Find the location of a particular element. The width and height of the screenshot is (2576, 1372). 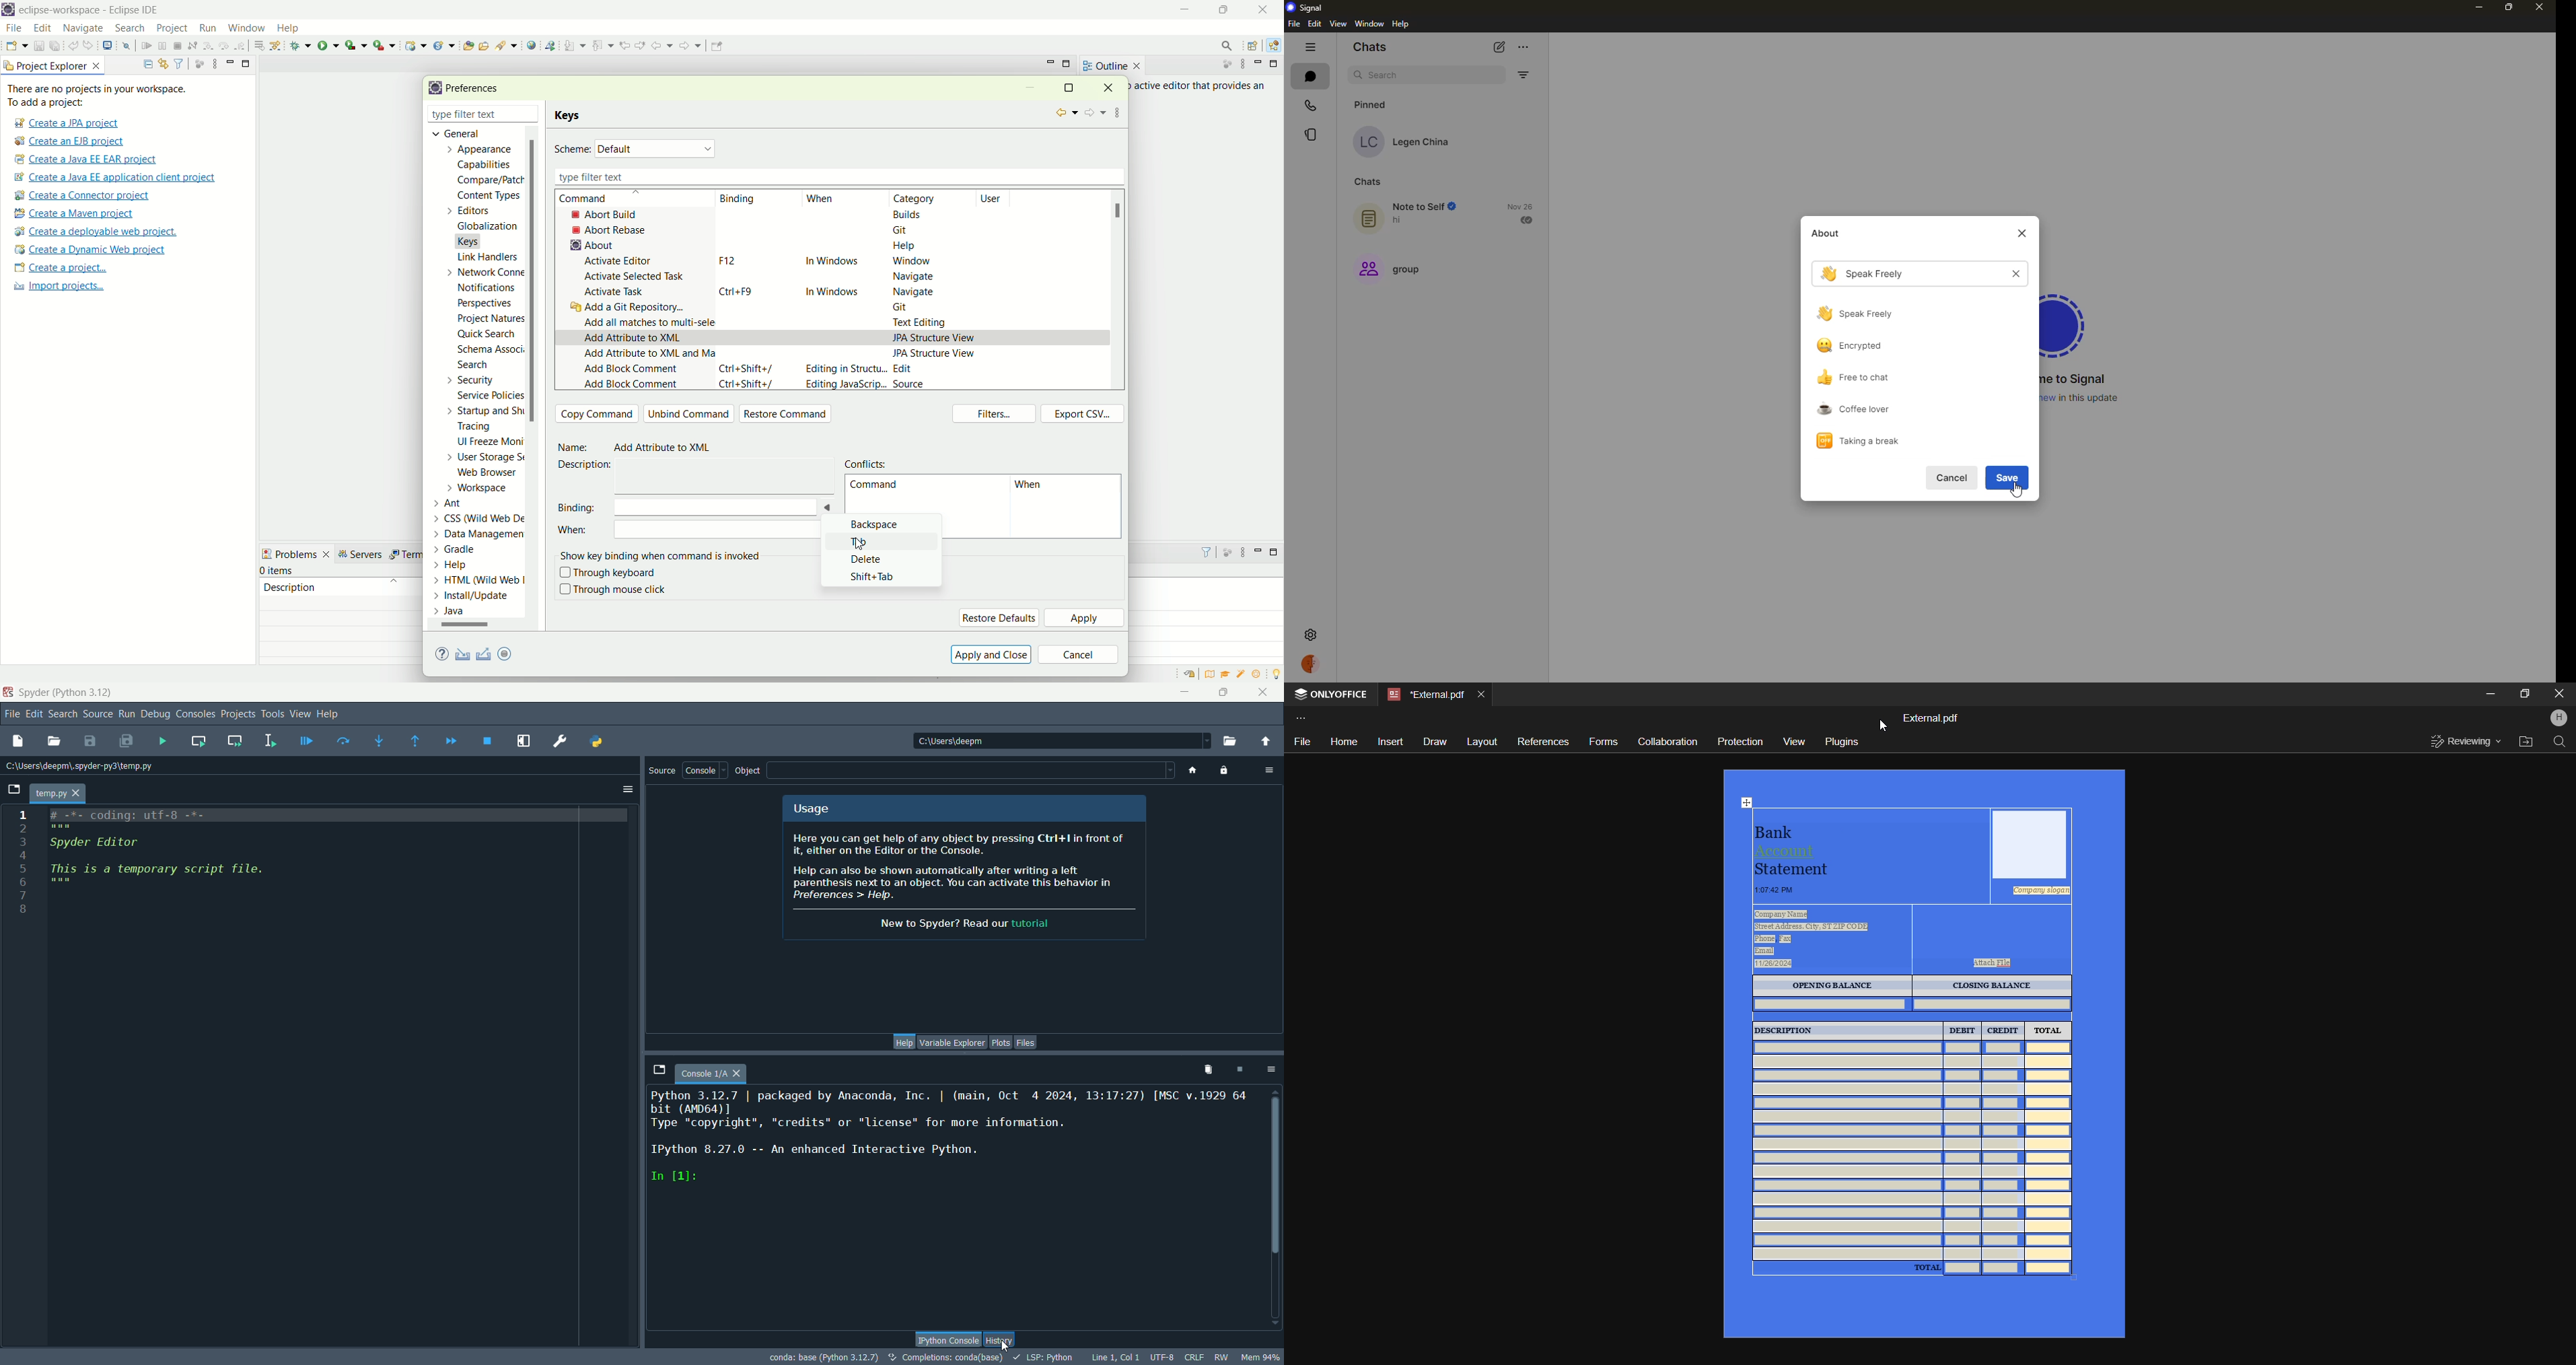

when is located at coordinates (700, 533).